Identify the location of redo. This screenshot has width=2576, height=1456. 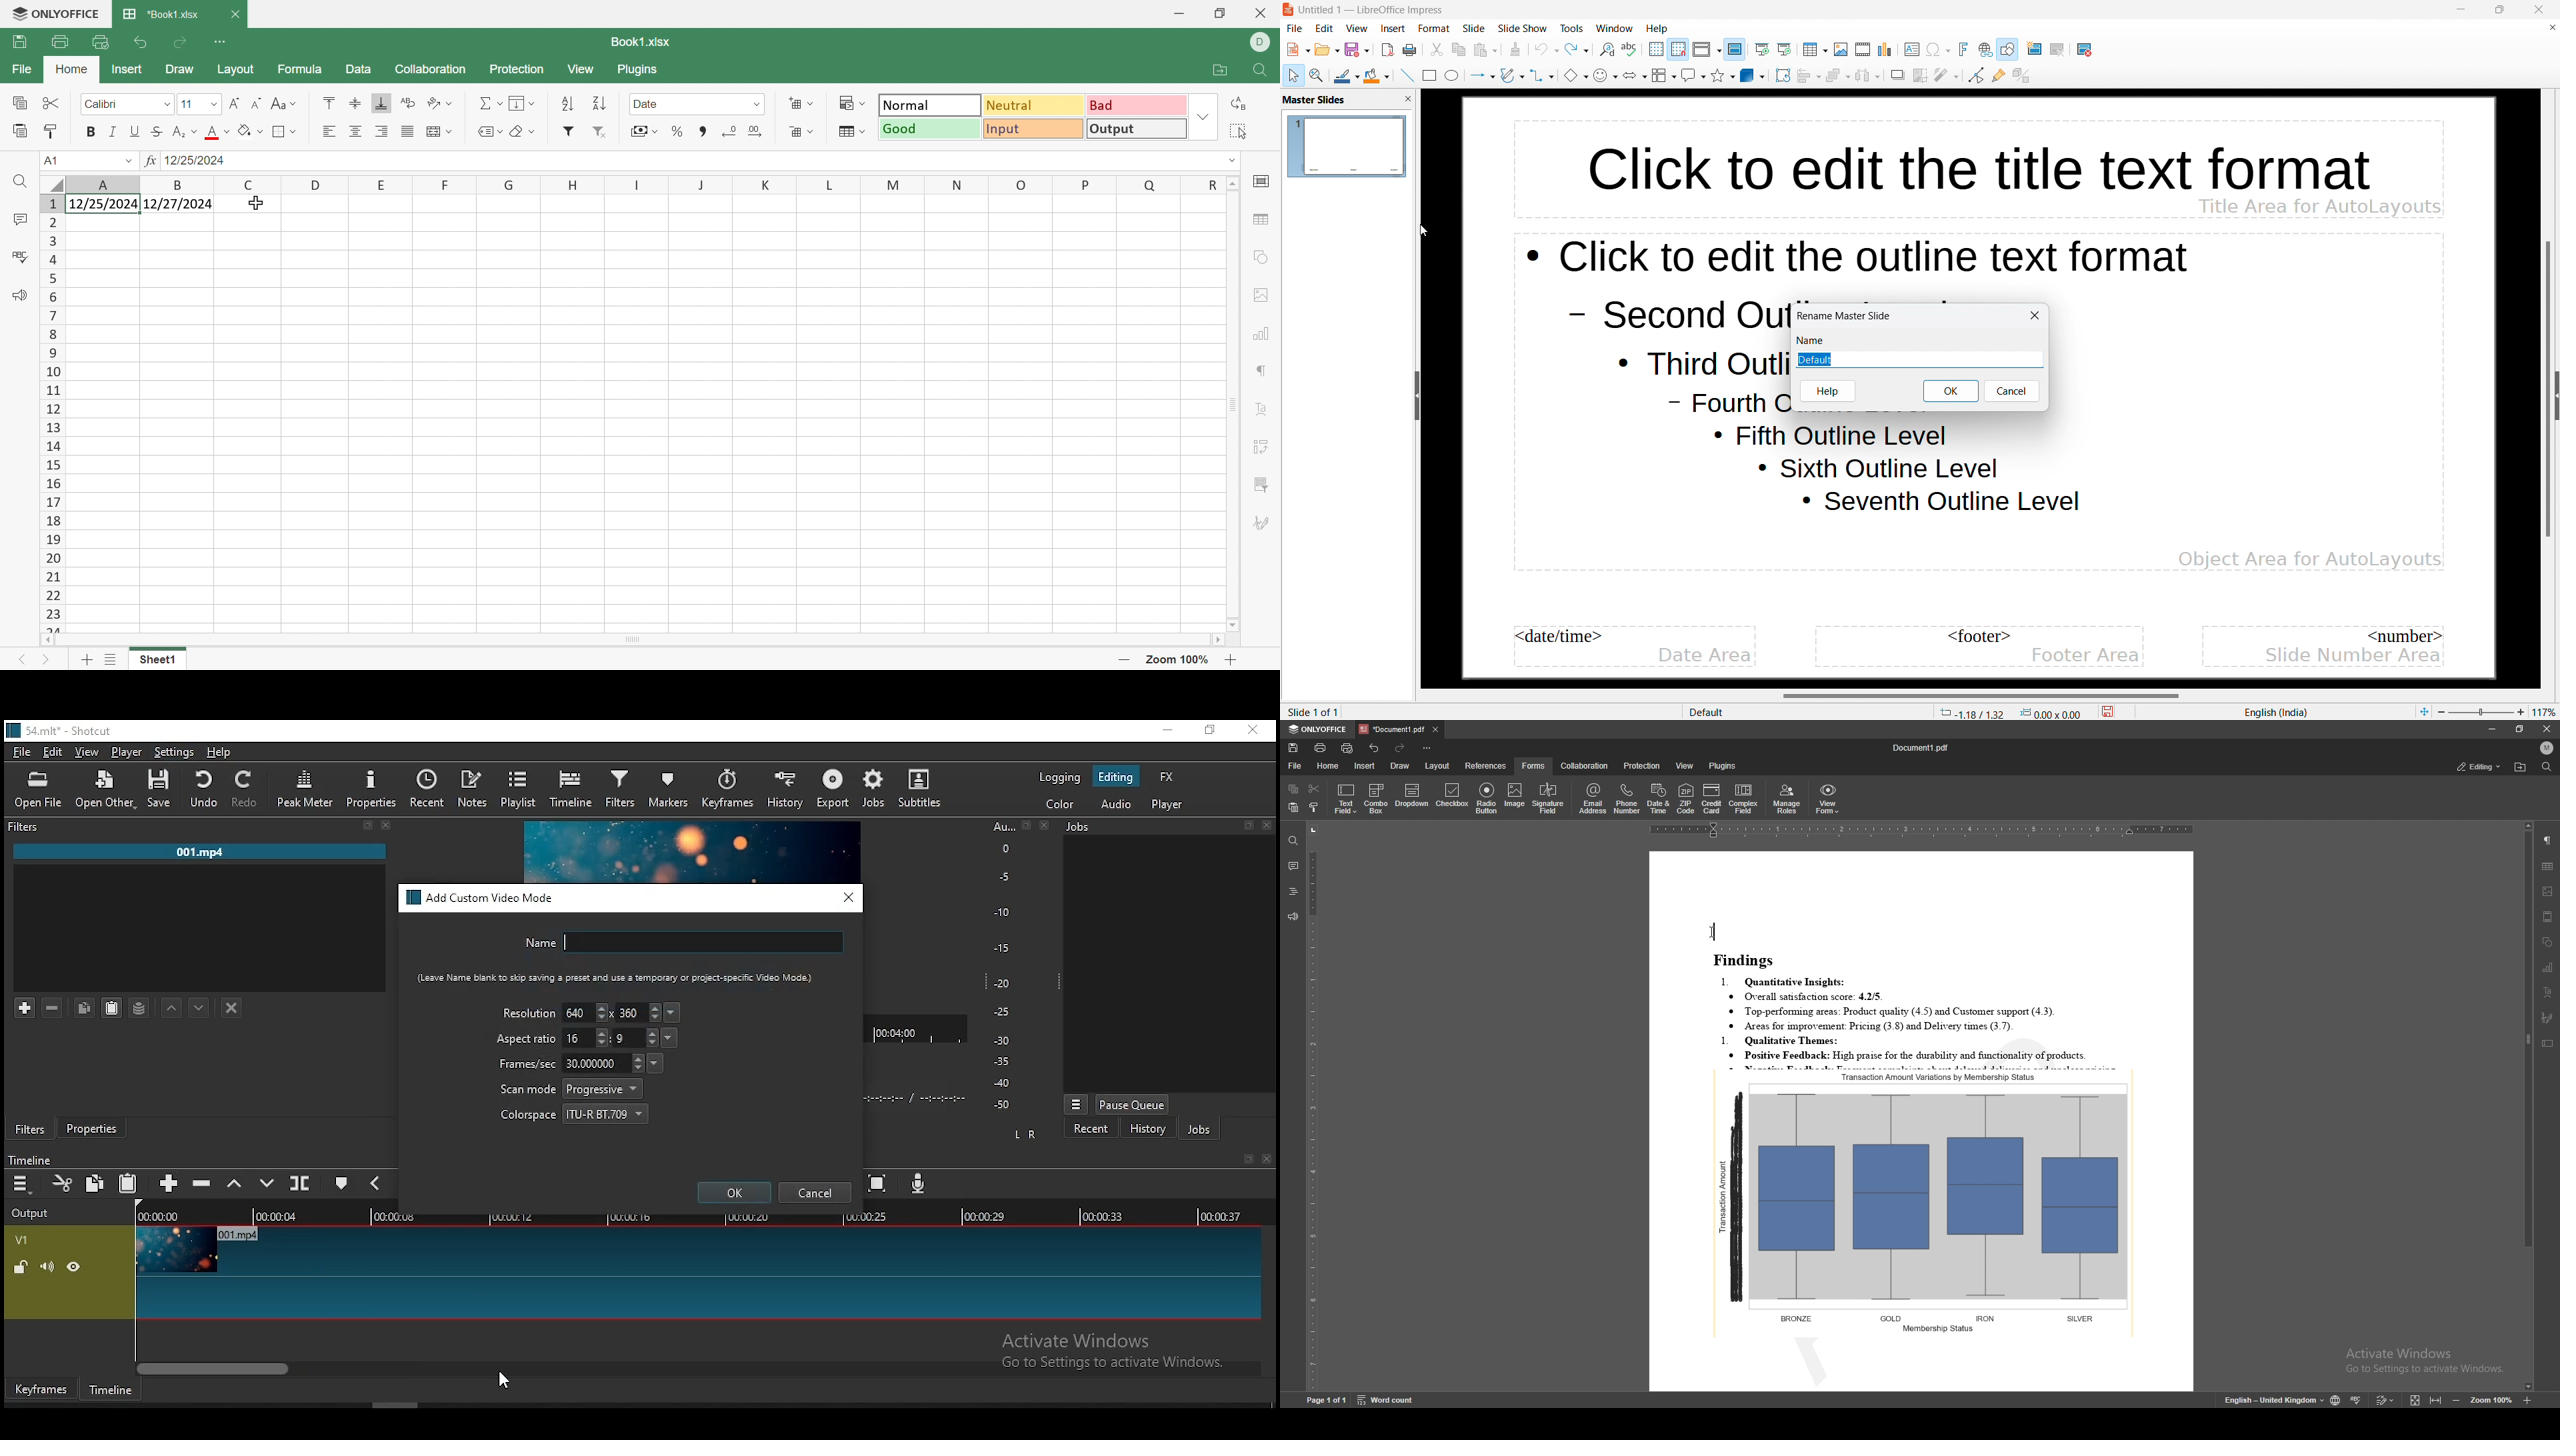
(1401, 749).